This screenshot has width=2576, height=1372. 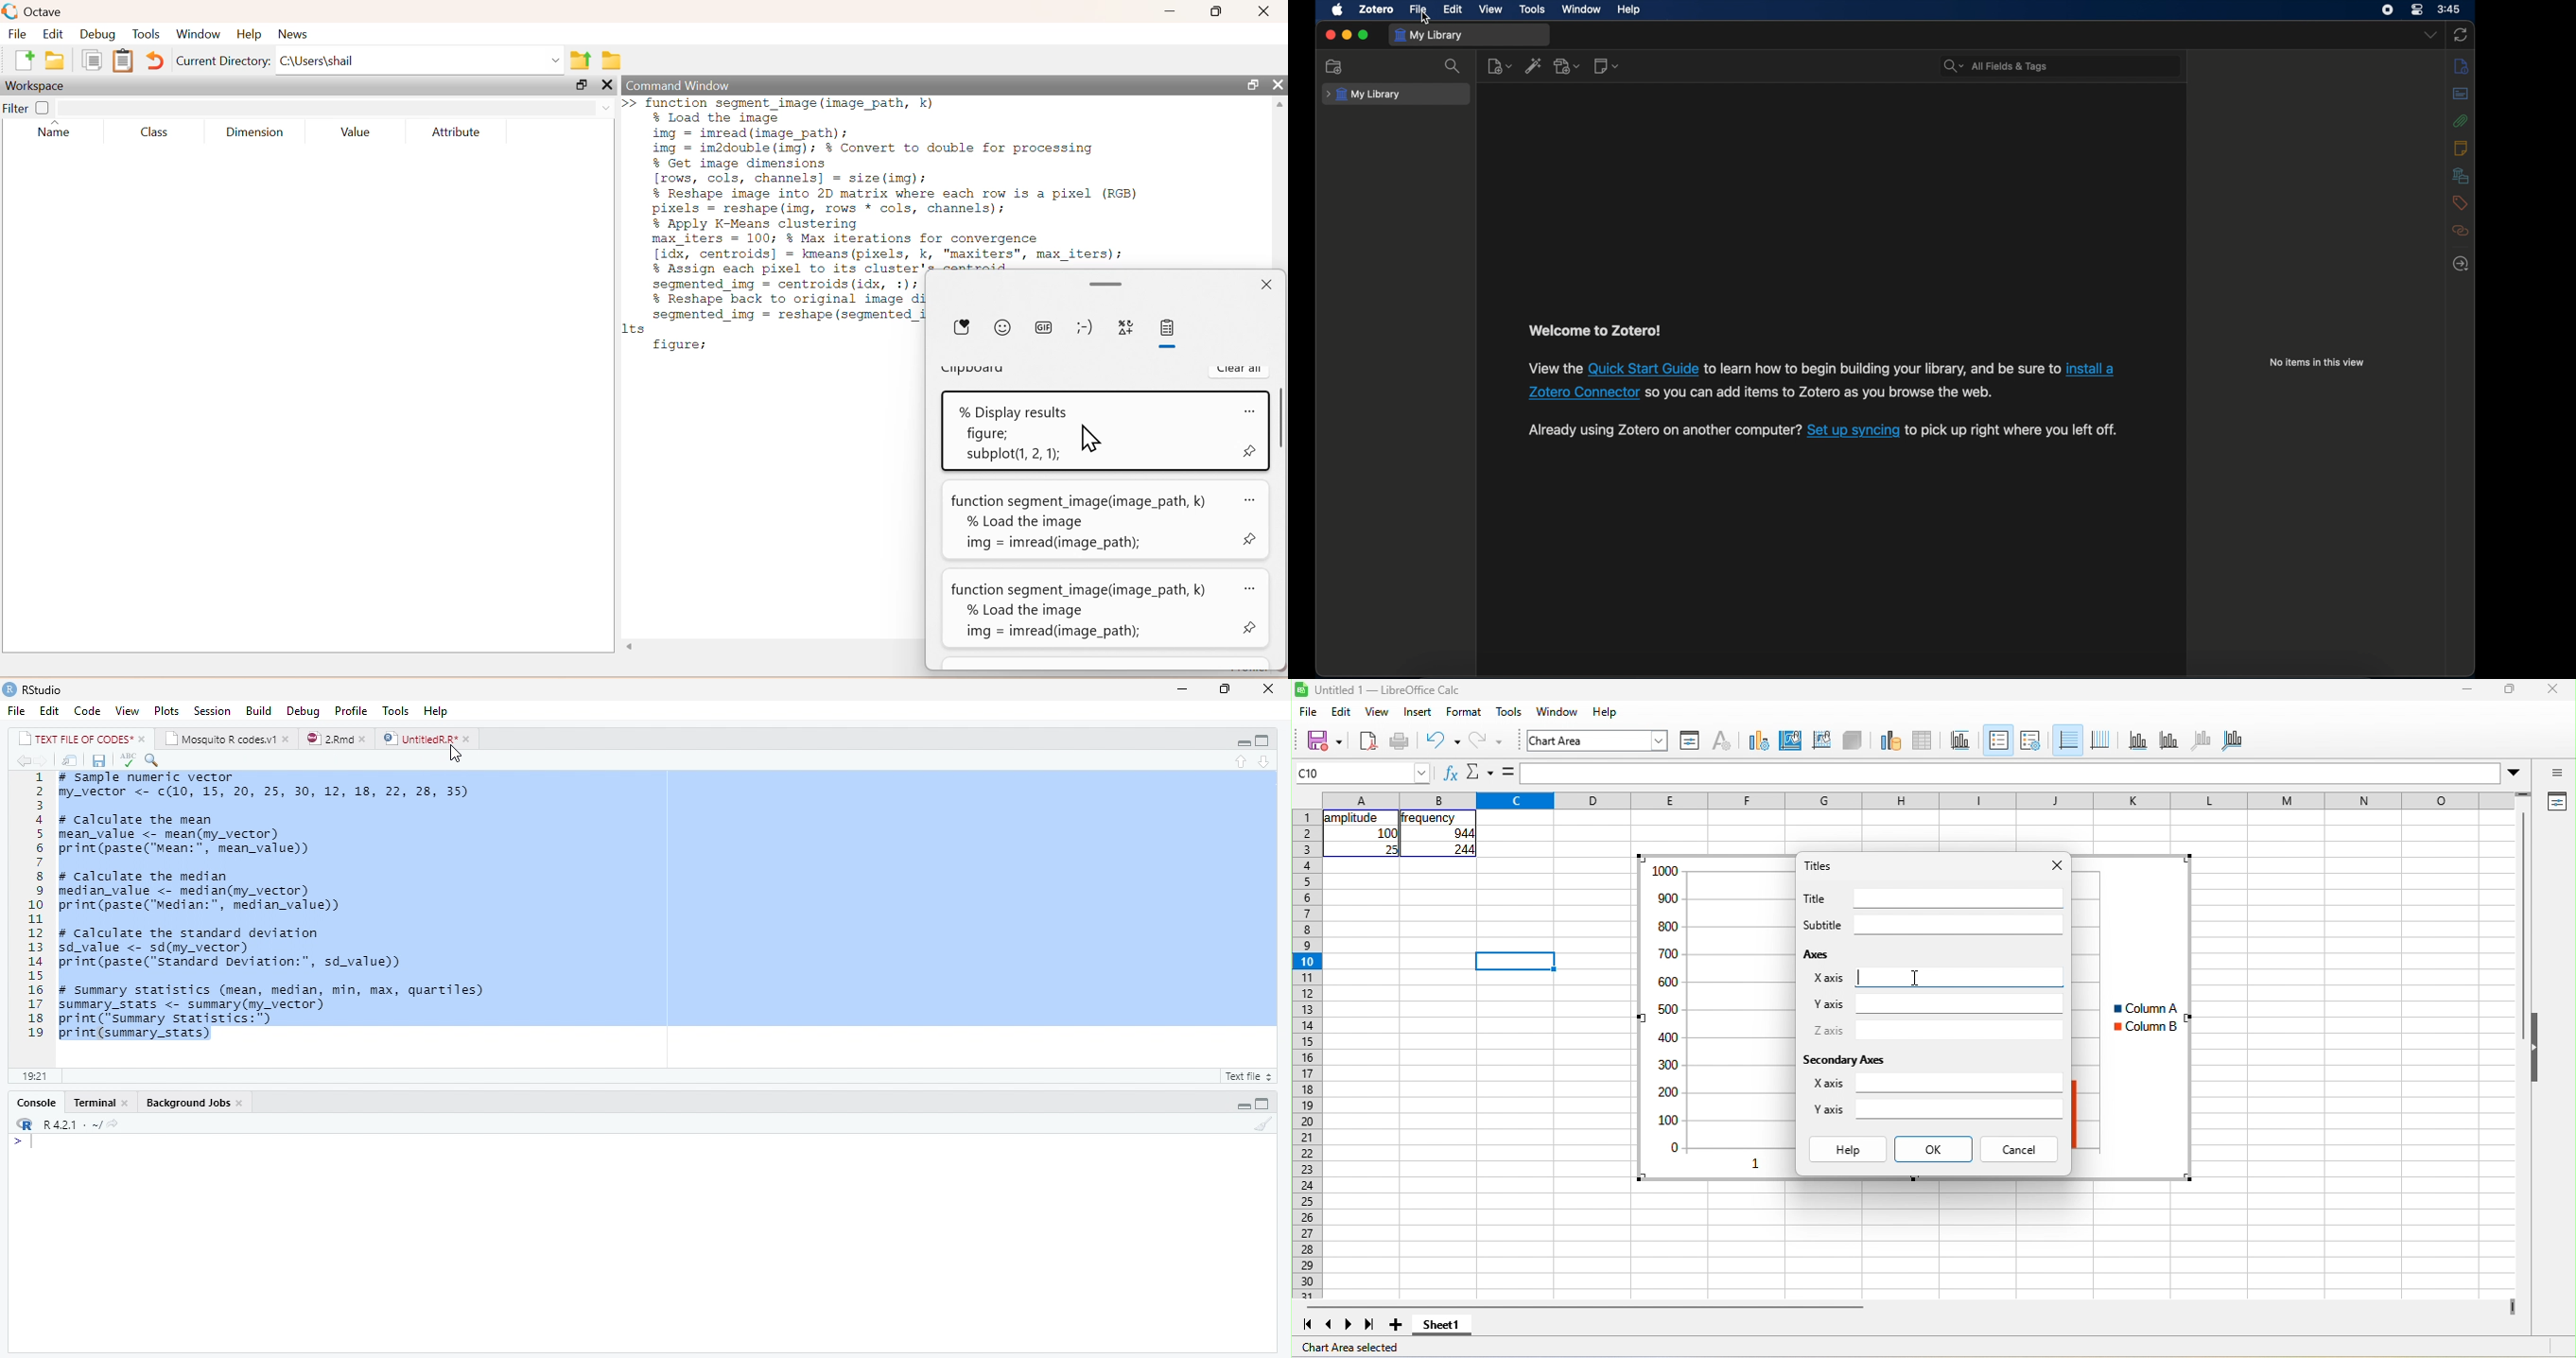 I want to click on edit, so click(x=1454, y=10).